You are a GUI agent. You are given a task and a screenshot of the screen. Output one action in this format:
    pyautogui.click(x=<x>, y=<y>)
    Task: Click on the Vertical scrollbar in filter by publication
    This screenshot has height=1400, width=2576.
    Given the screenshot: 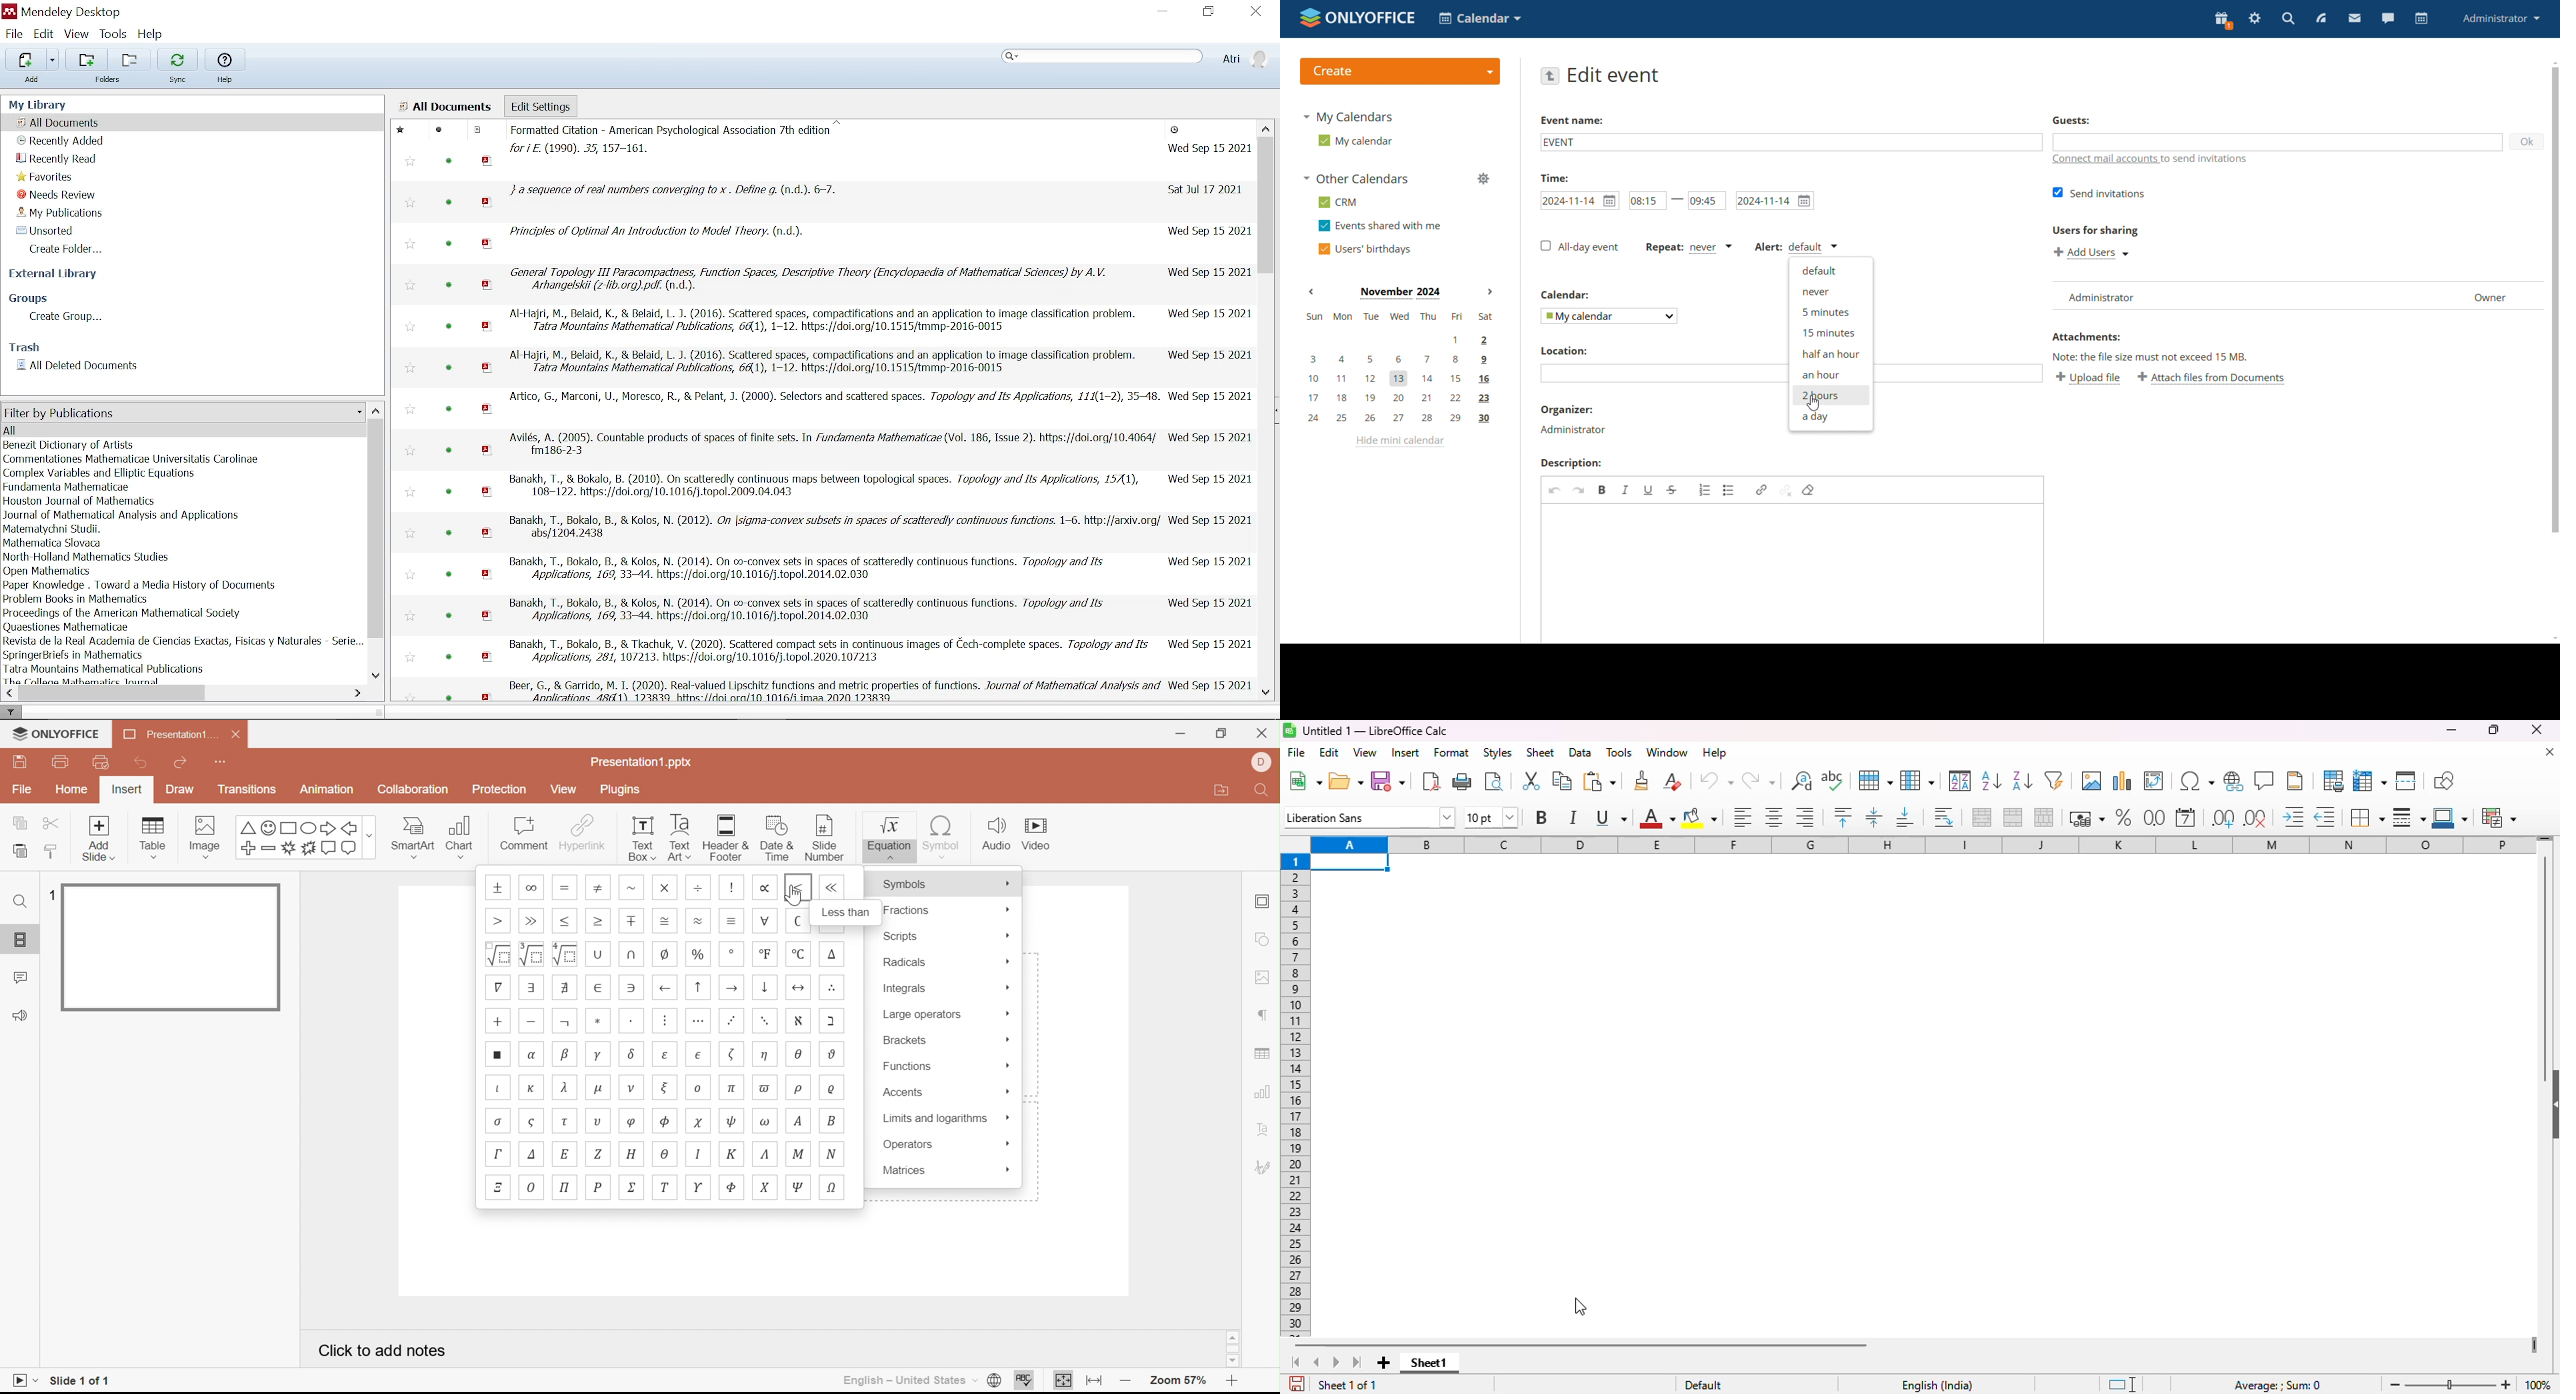 What is the action you would take?
    pyautogui.click(x=377, y=530)
    